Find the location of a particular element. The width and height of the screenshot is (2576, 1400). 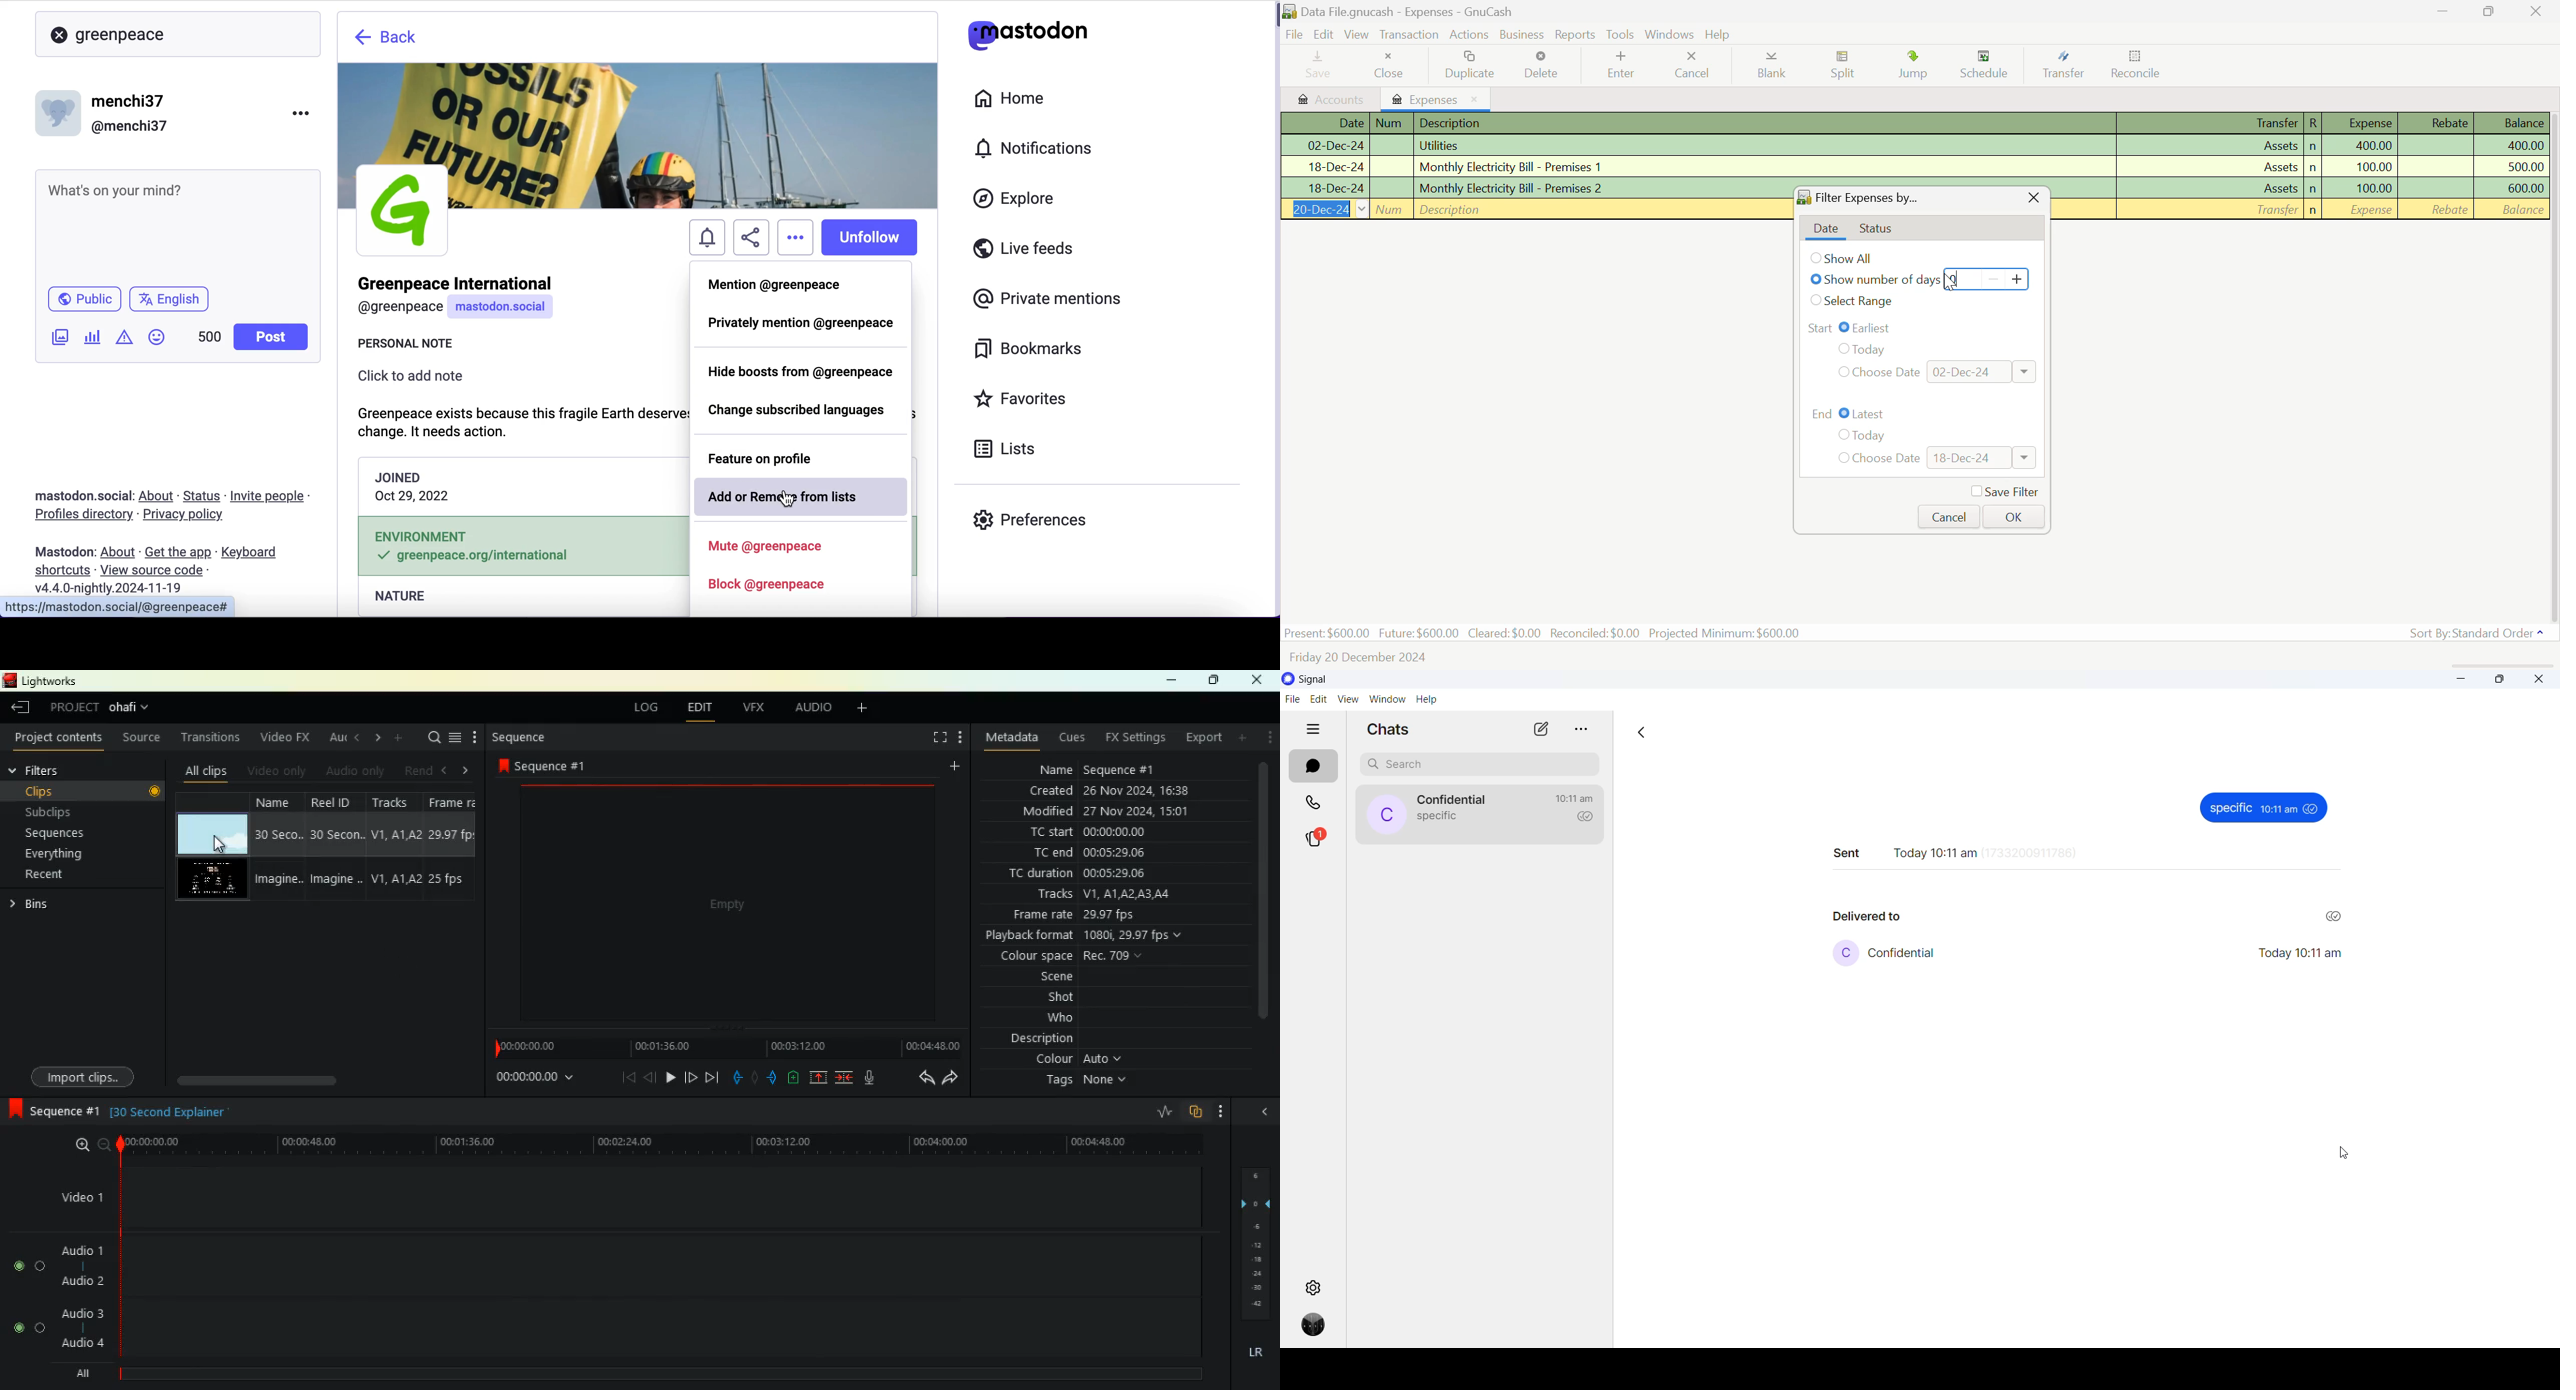

30 second explainer is located at coordinates (171, 1110).